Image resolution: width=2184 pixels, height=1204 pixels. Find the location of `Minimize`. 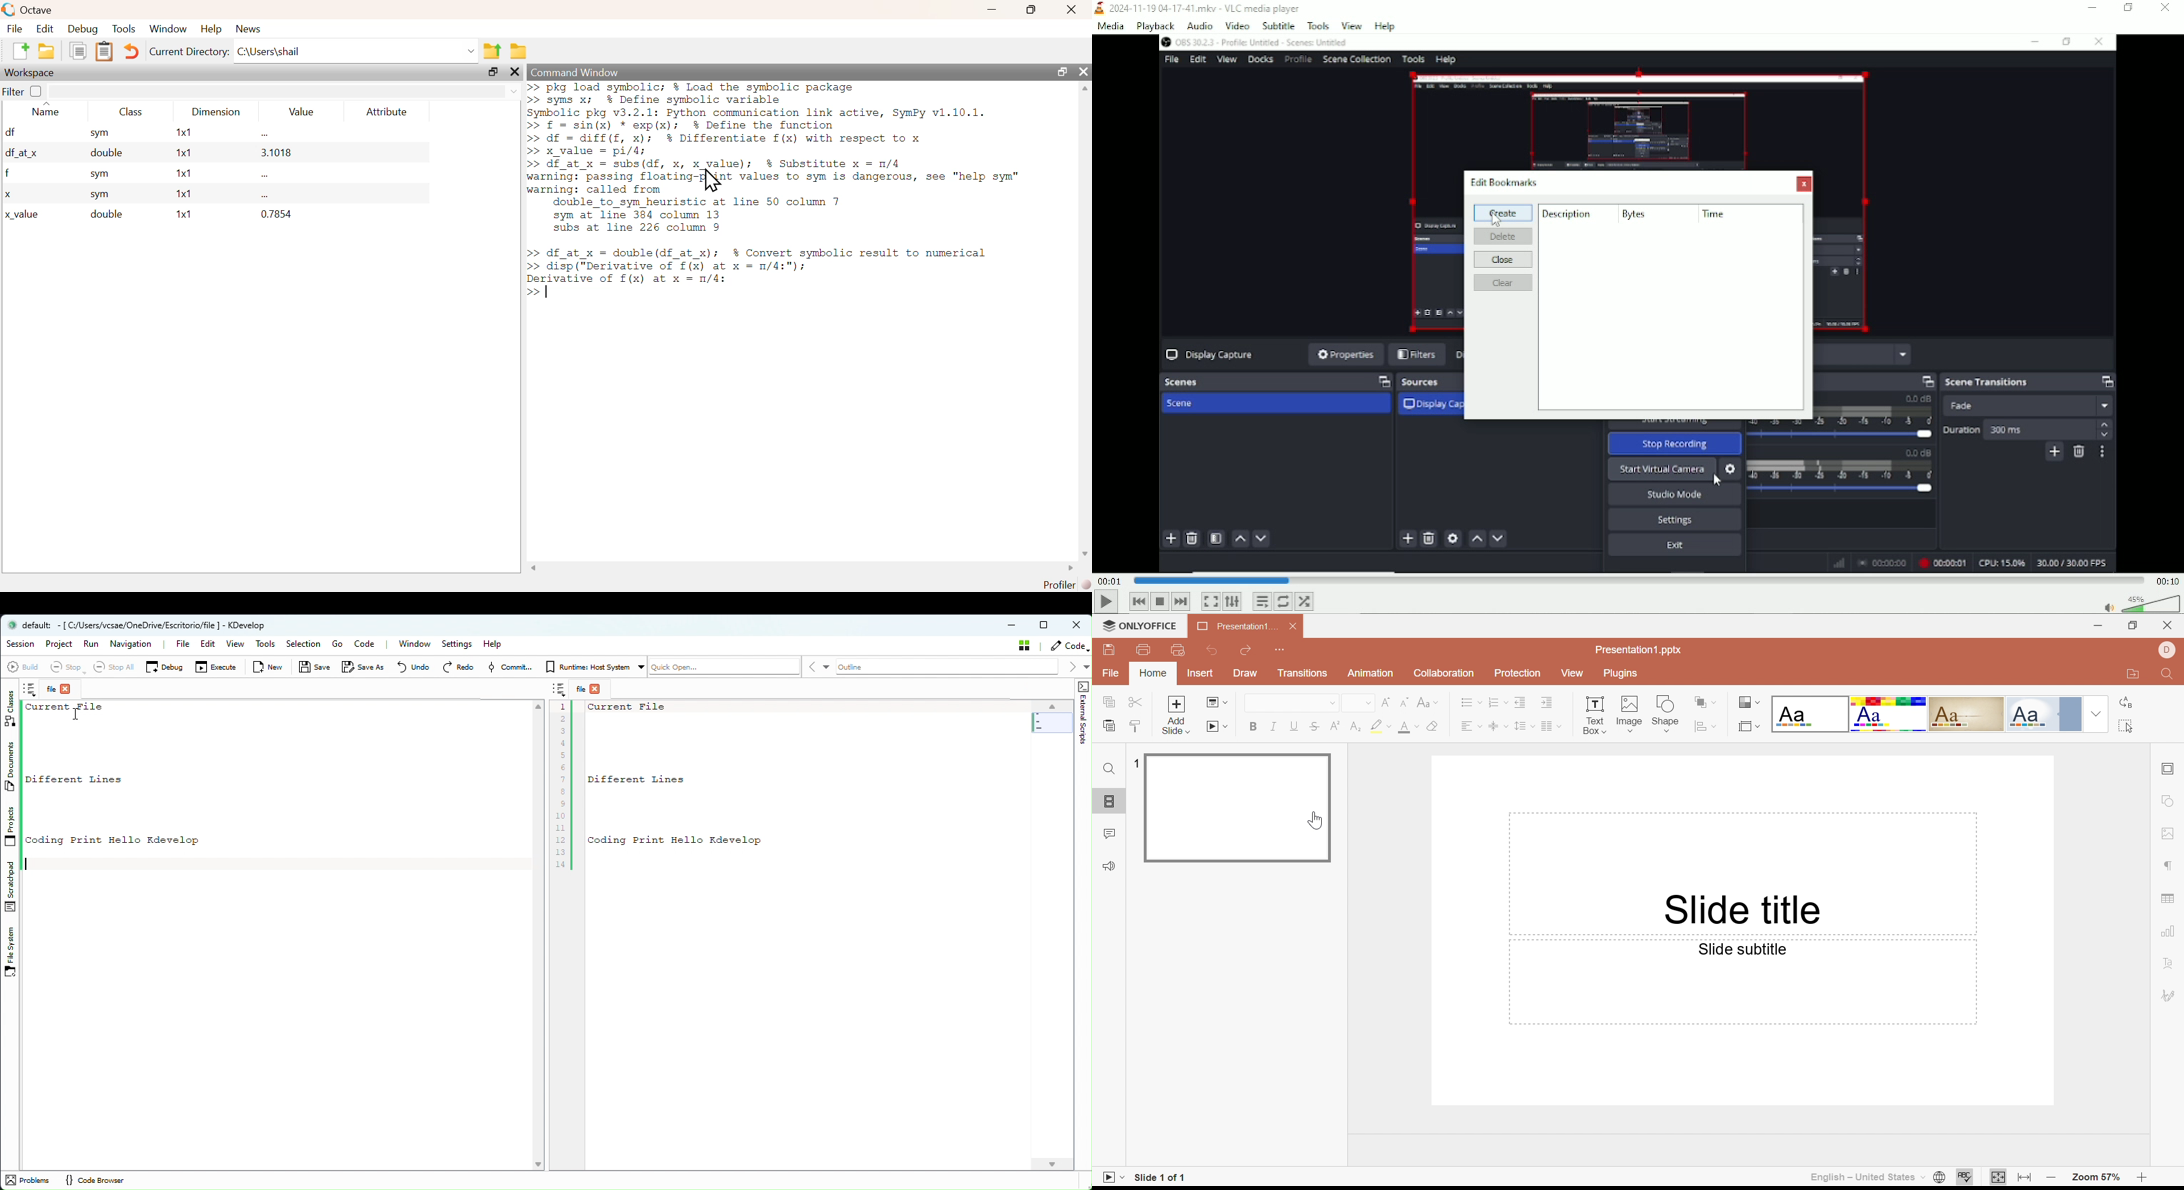

Minimize is located at coordinates (2096, 625).